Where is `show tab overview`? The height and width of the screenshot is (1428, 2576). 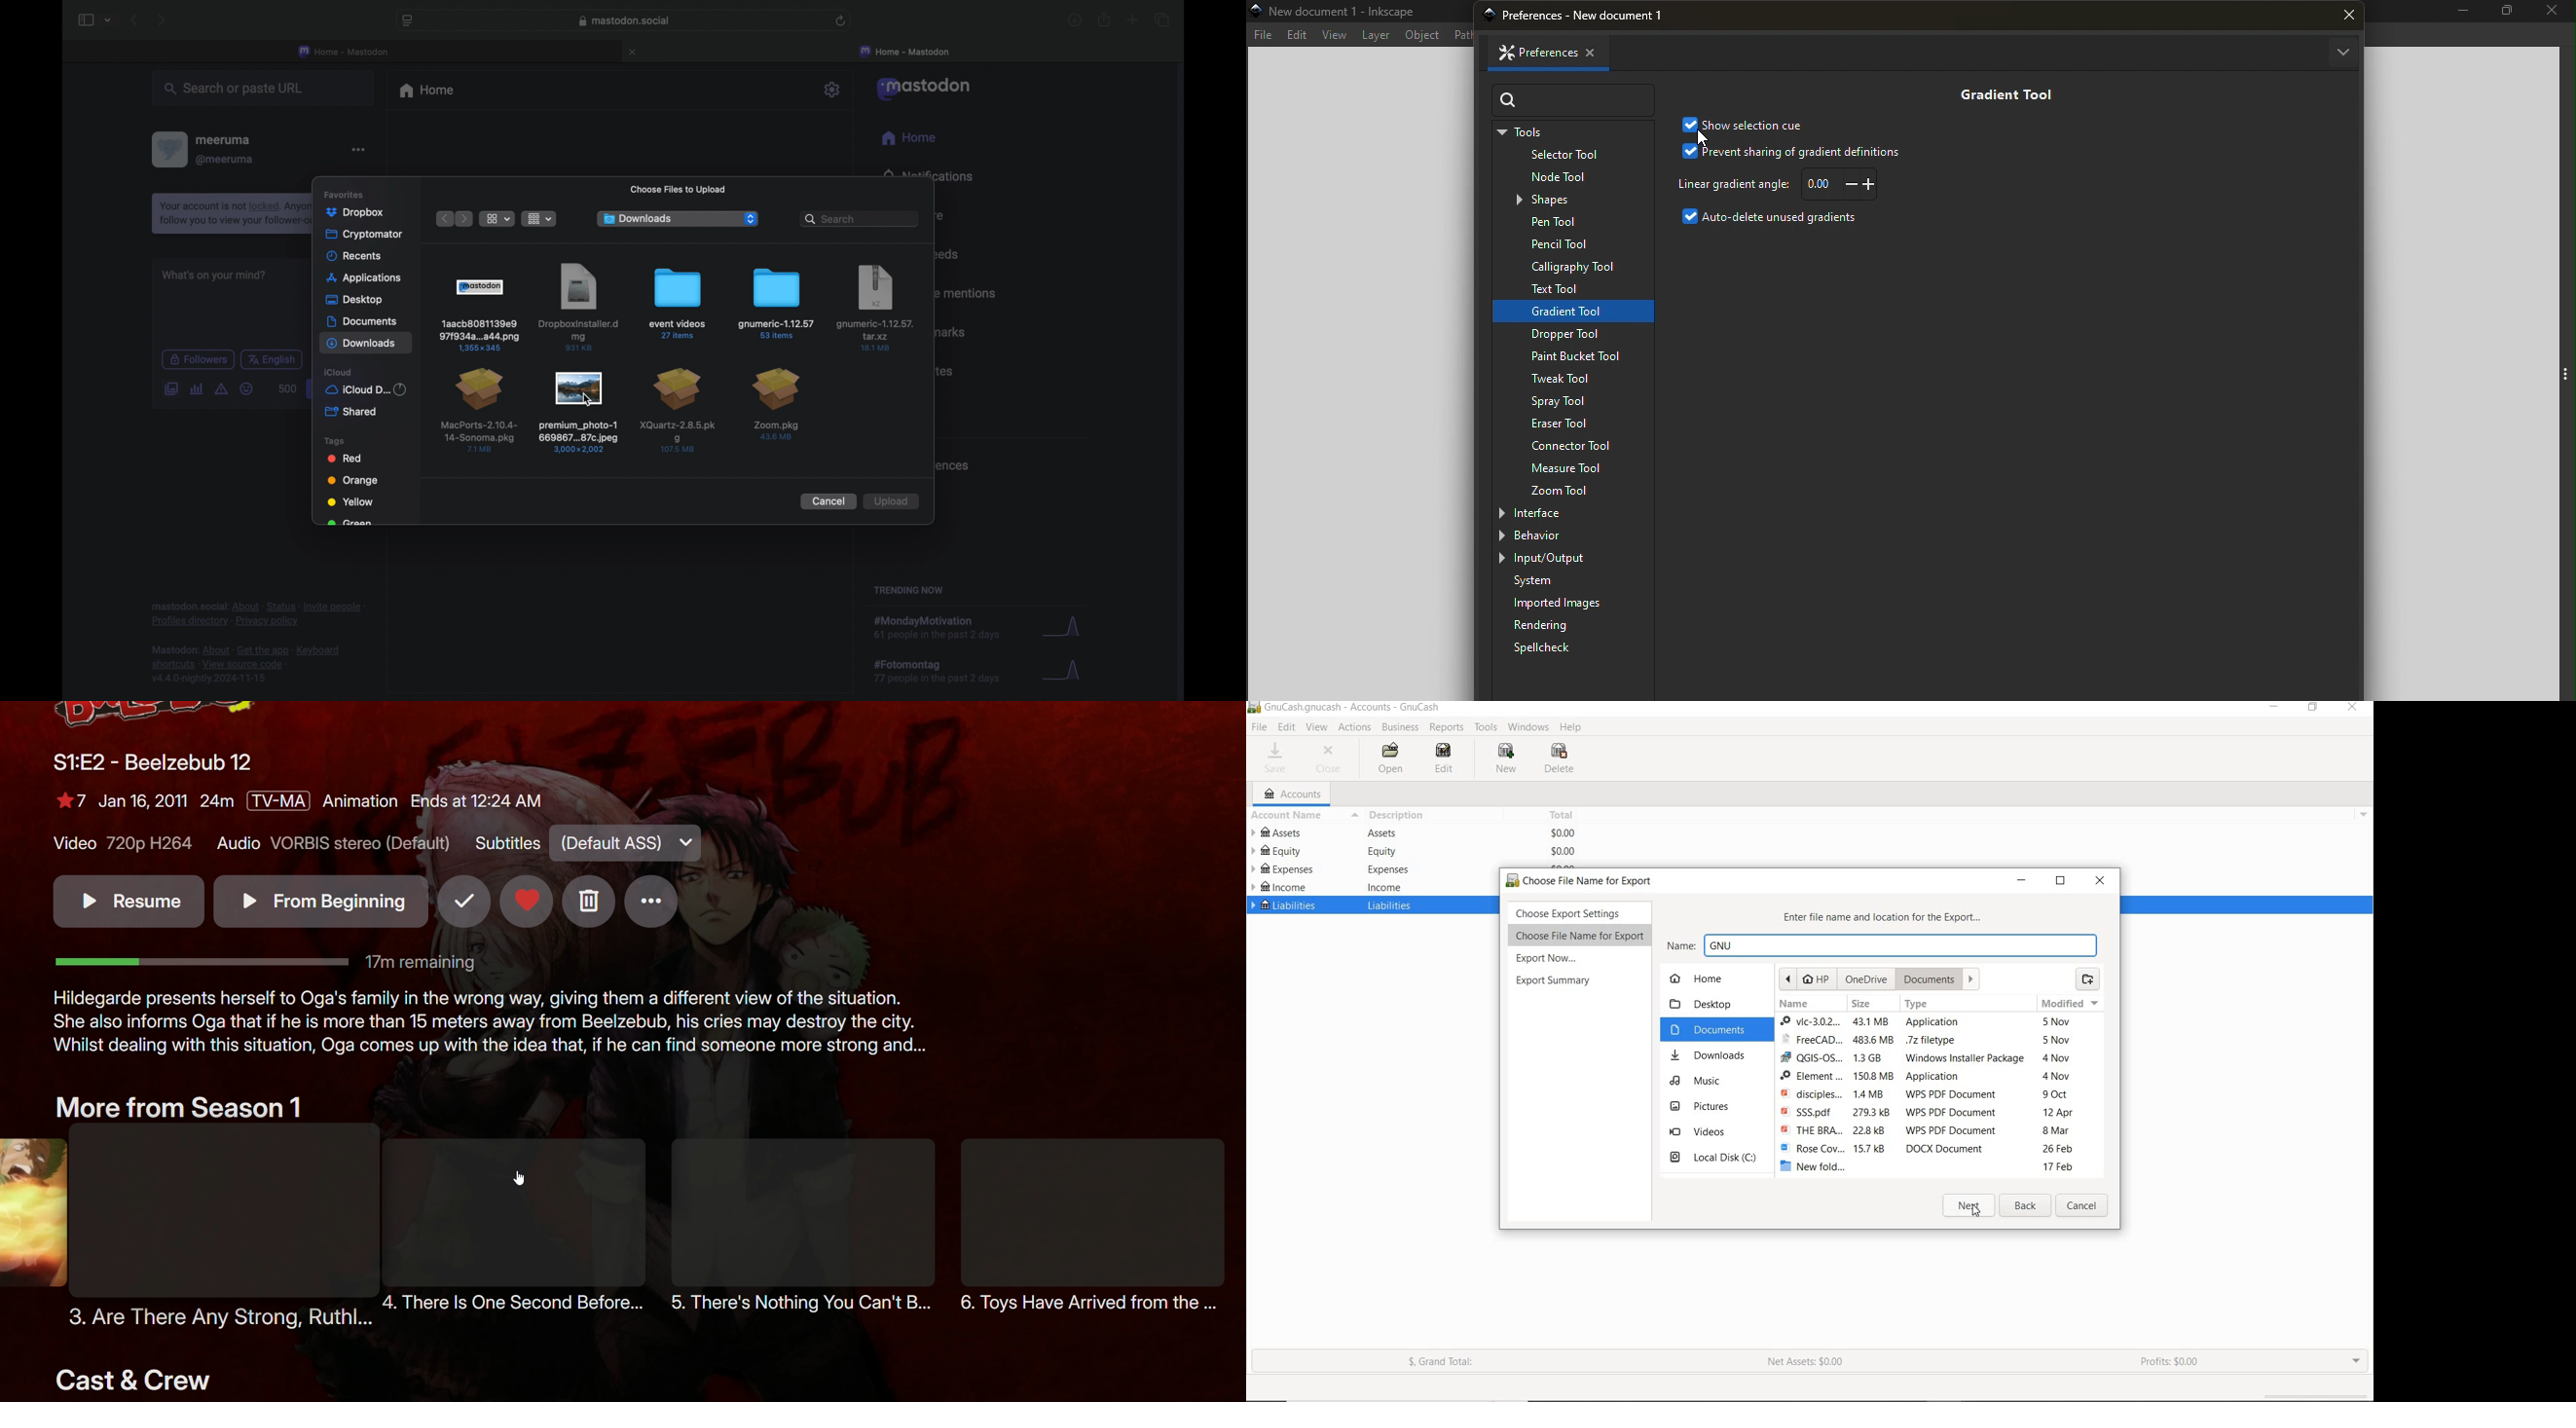 show tab overview is located at coordinates (1161, 19).